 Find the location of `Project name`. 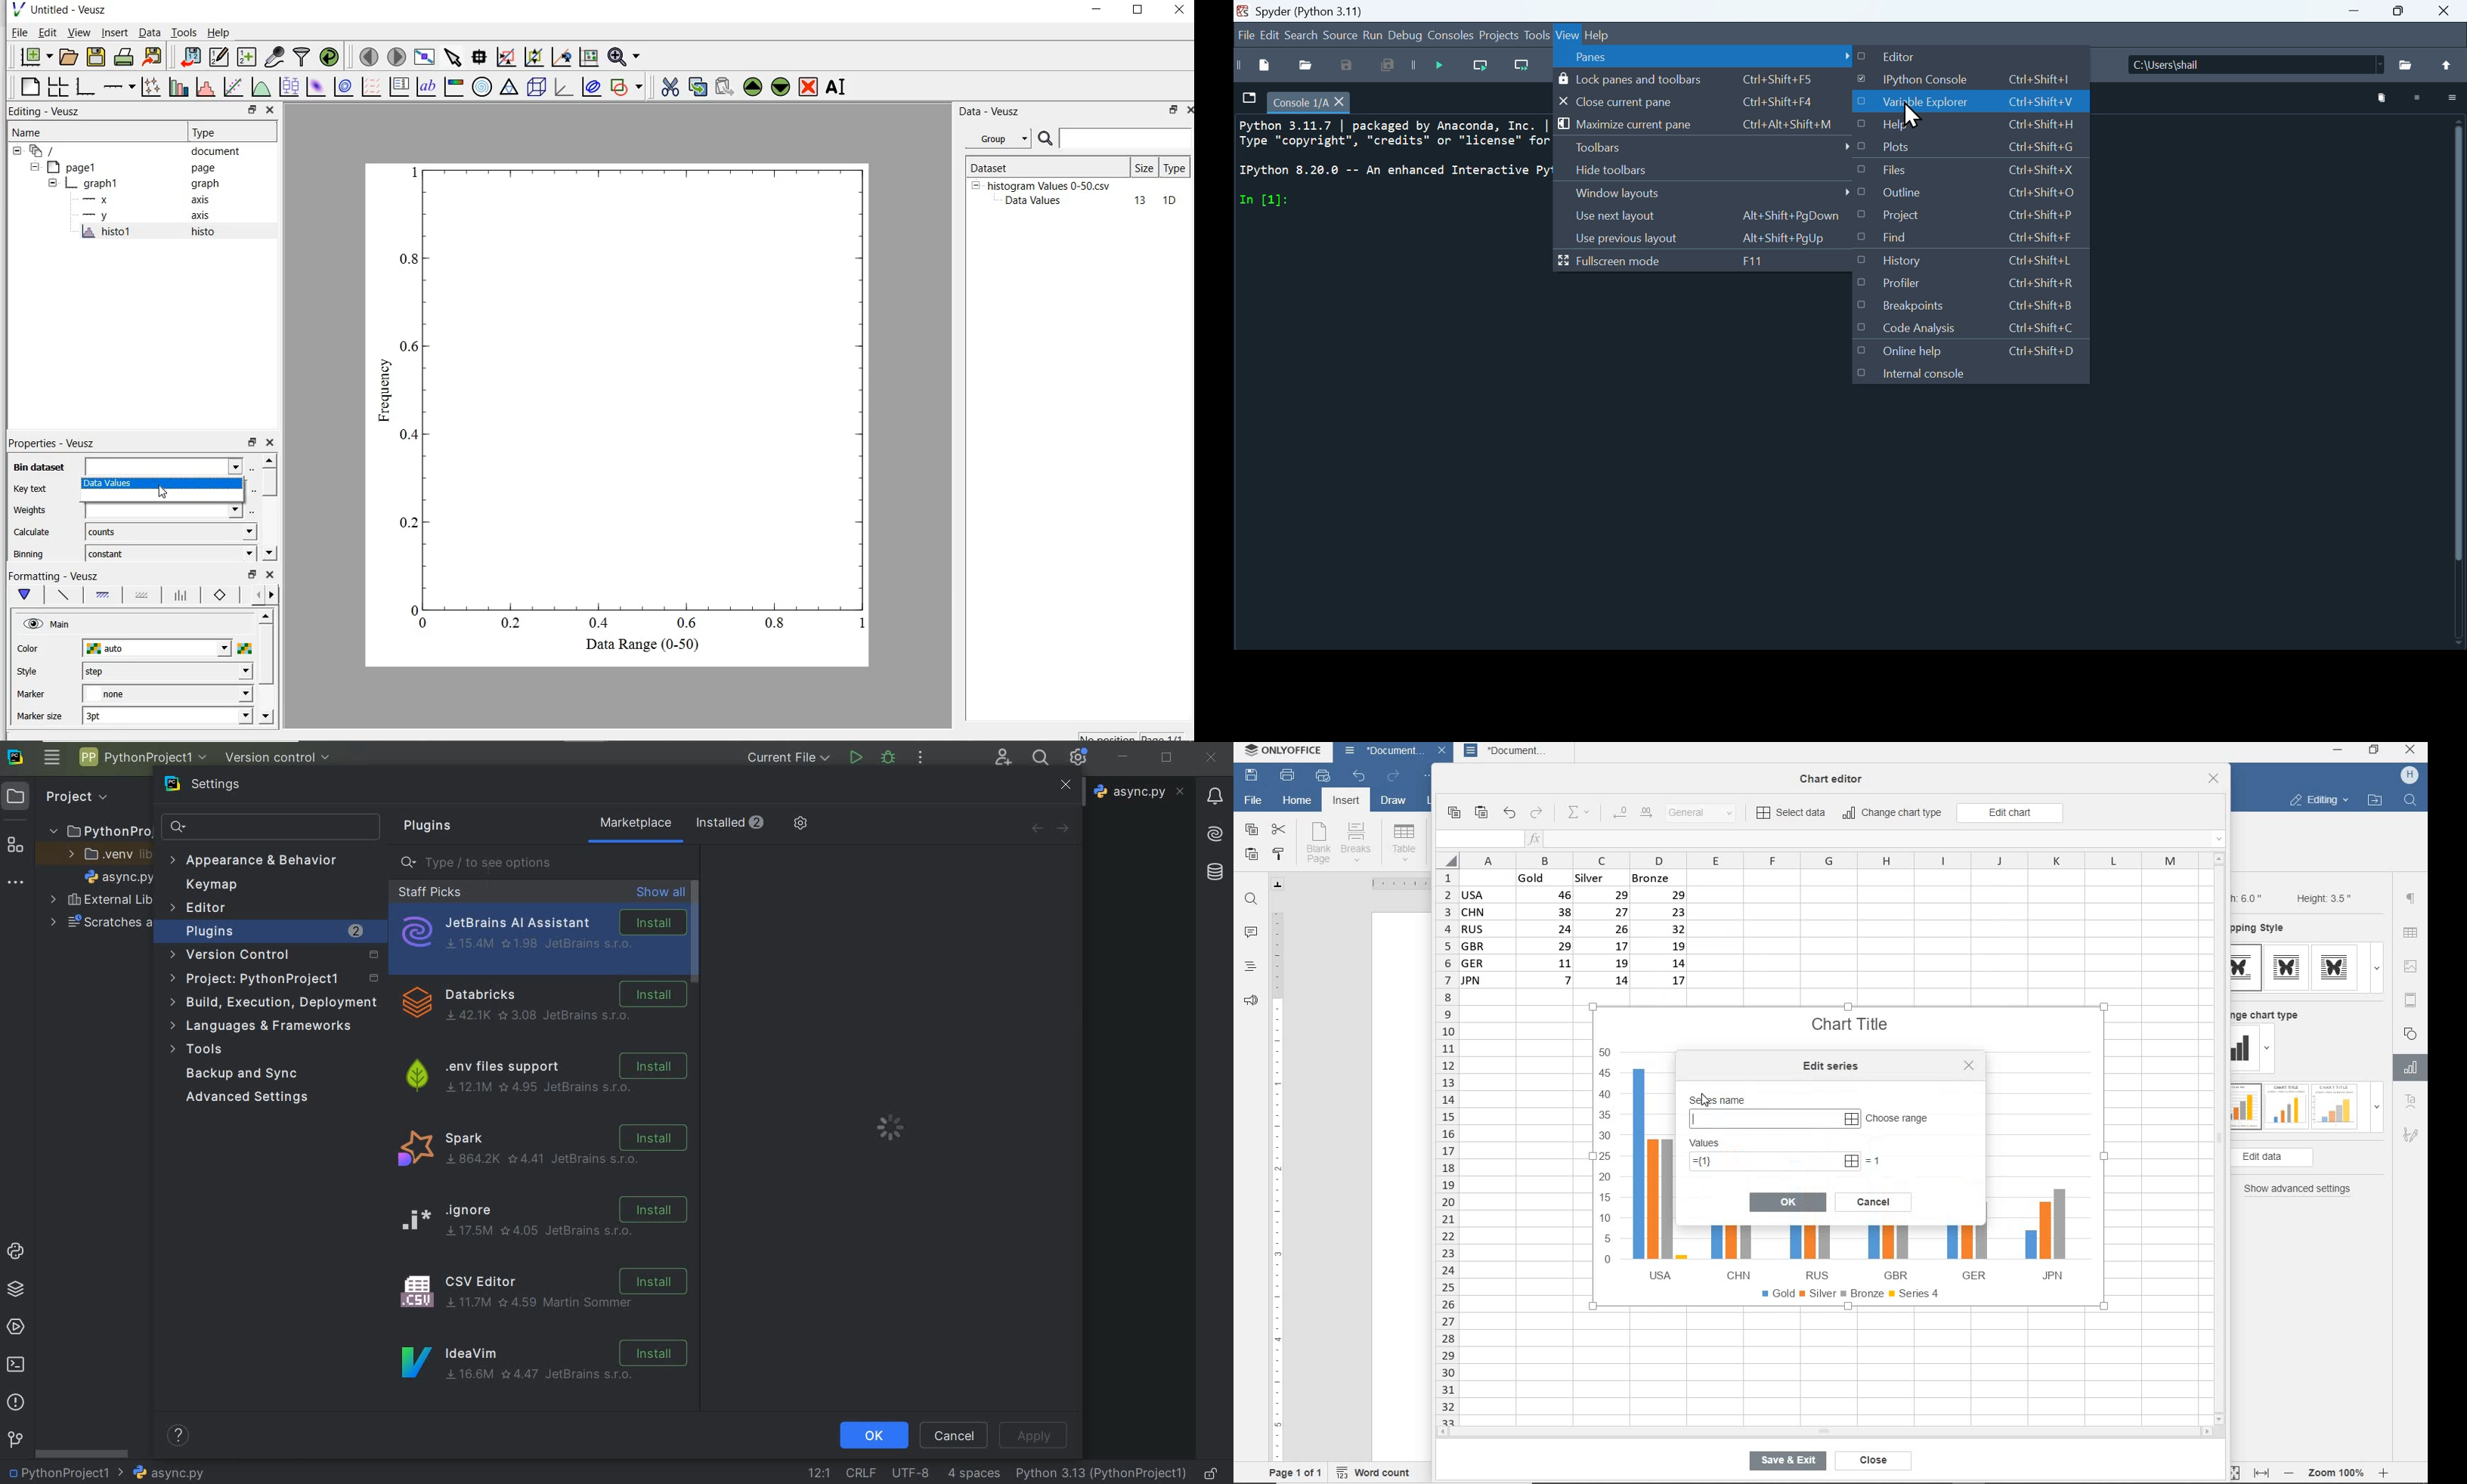

Project name is located at coordinates (67, 1472).